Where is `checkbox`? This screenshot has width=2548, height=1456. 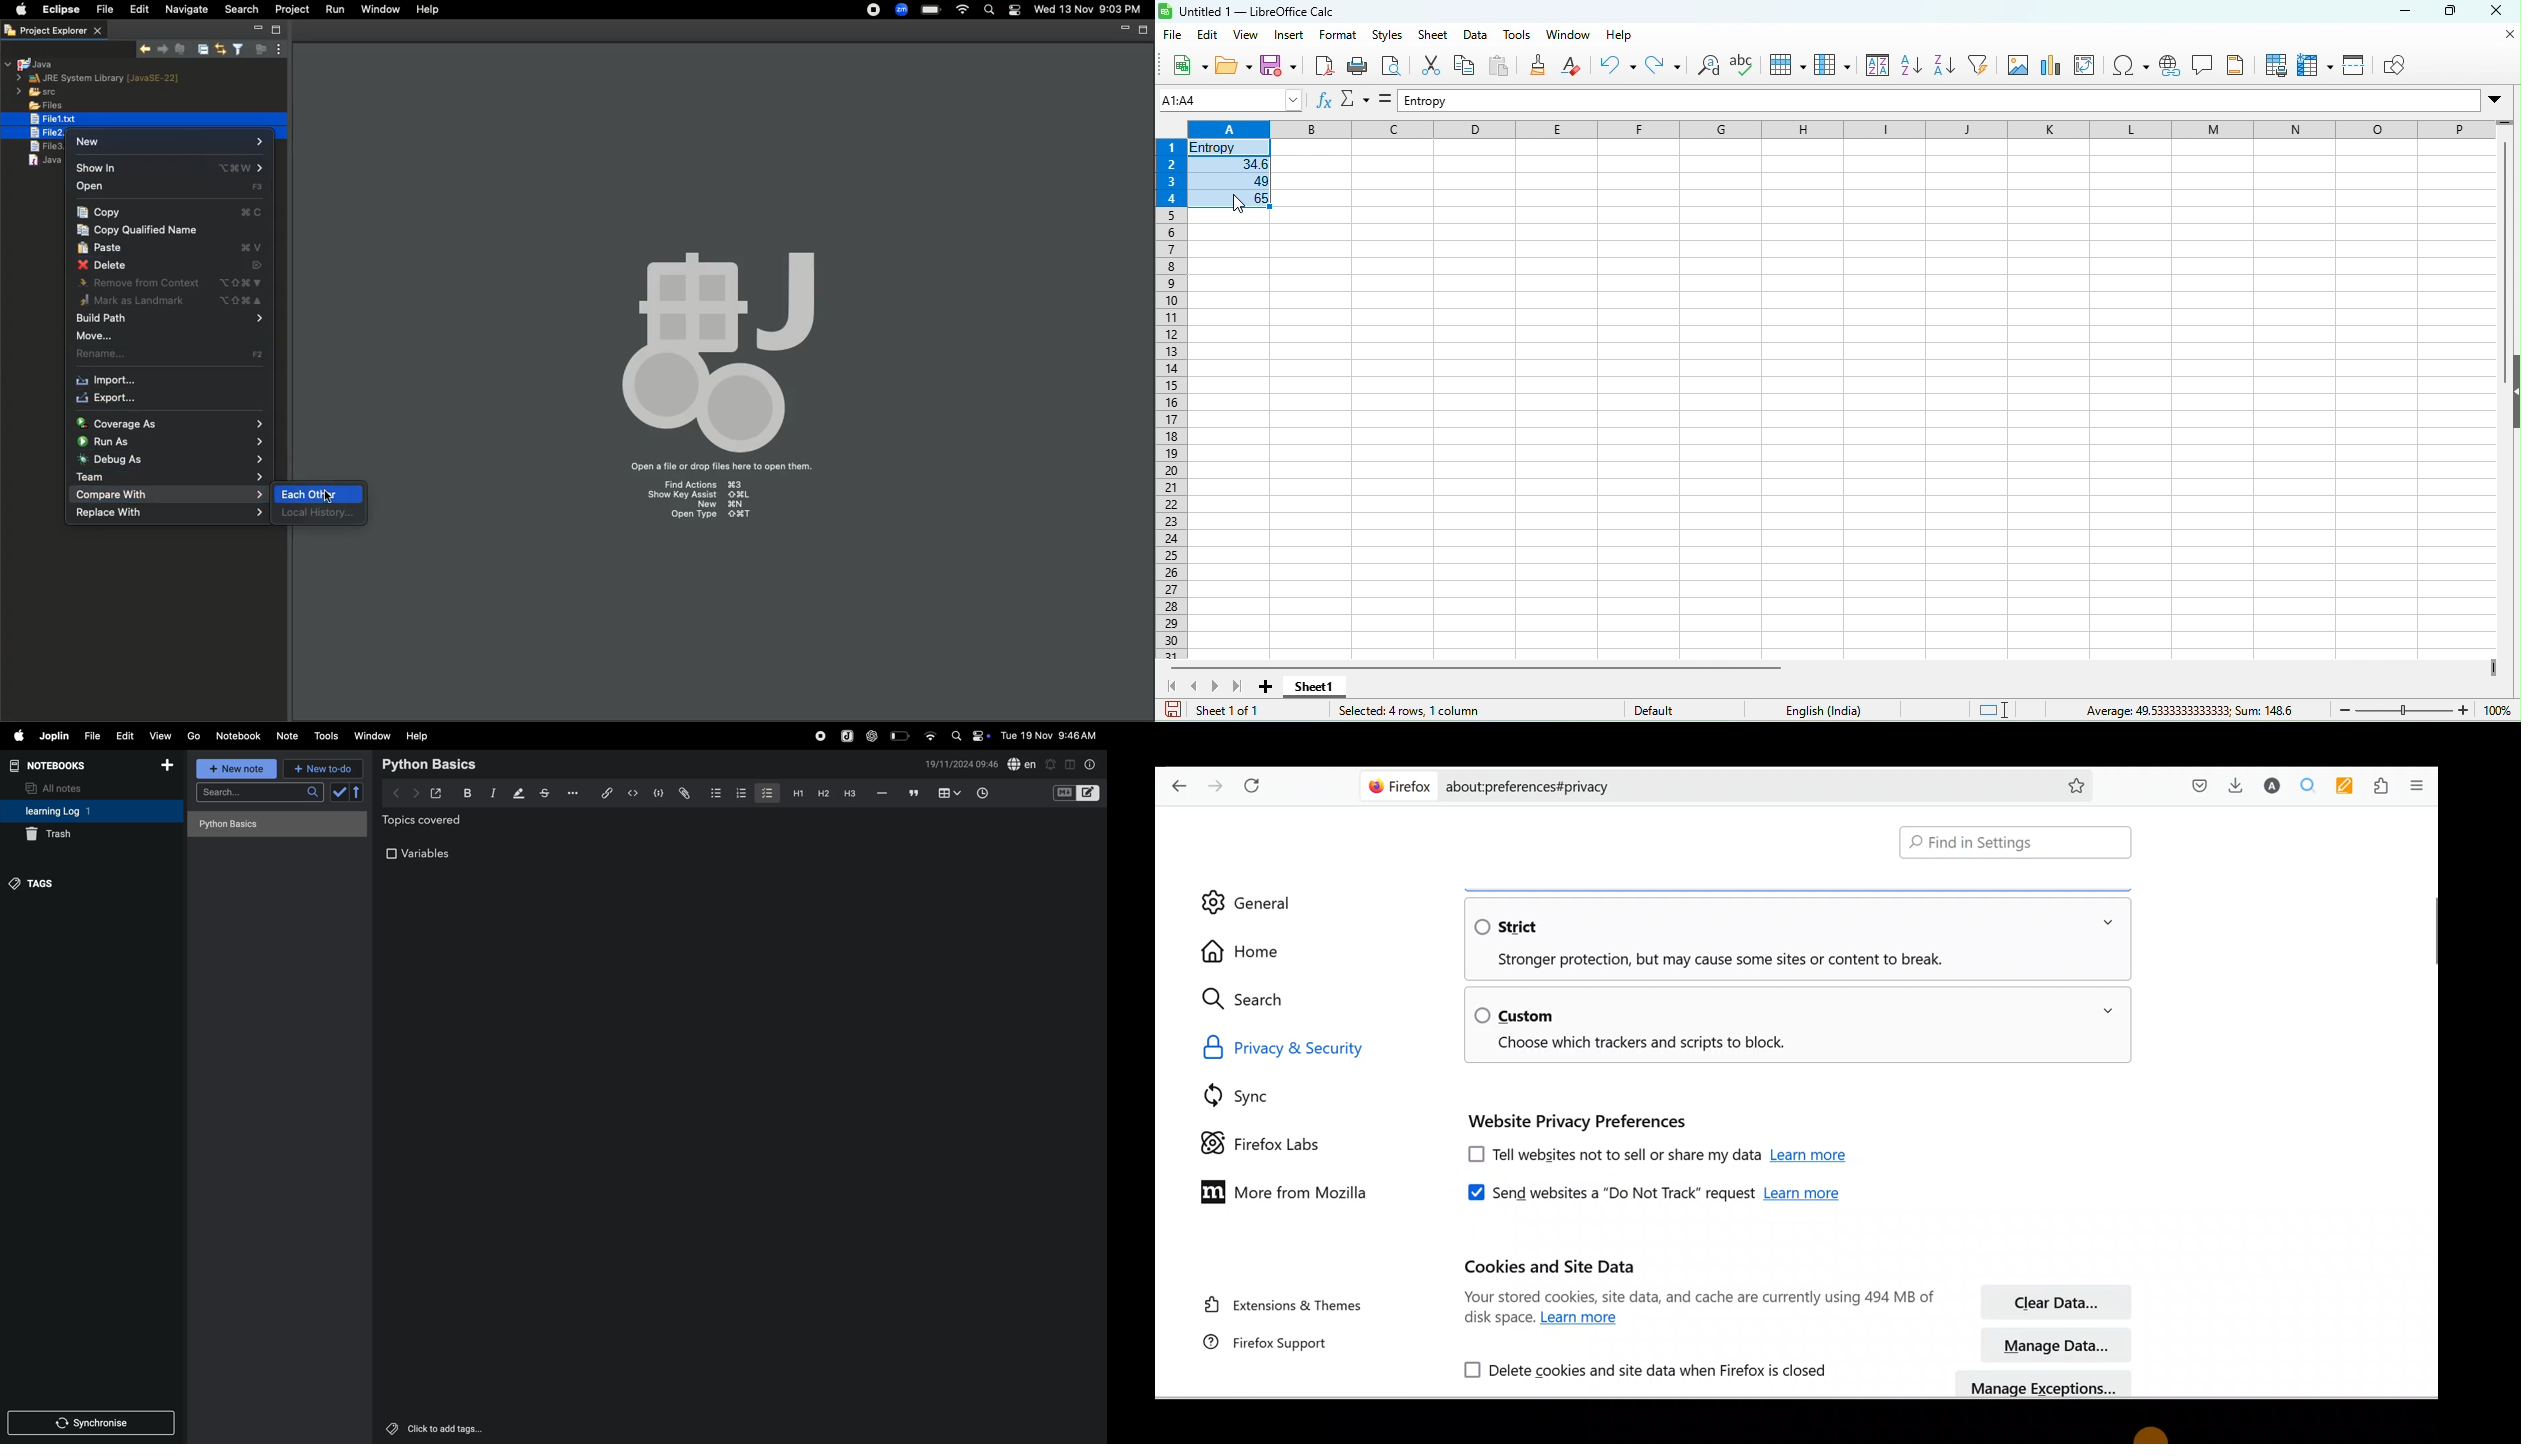 checkbox is located at coordinates (766, 791).